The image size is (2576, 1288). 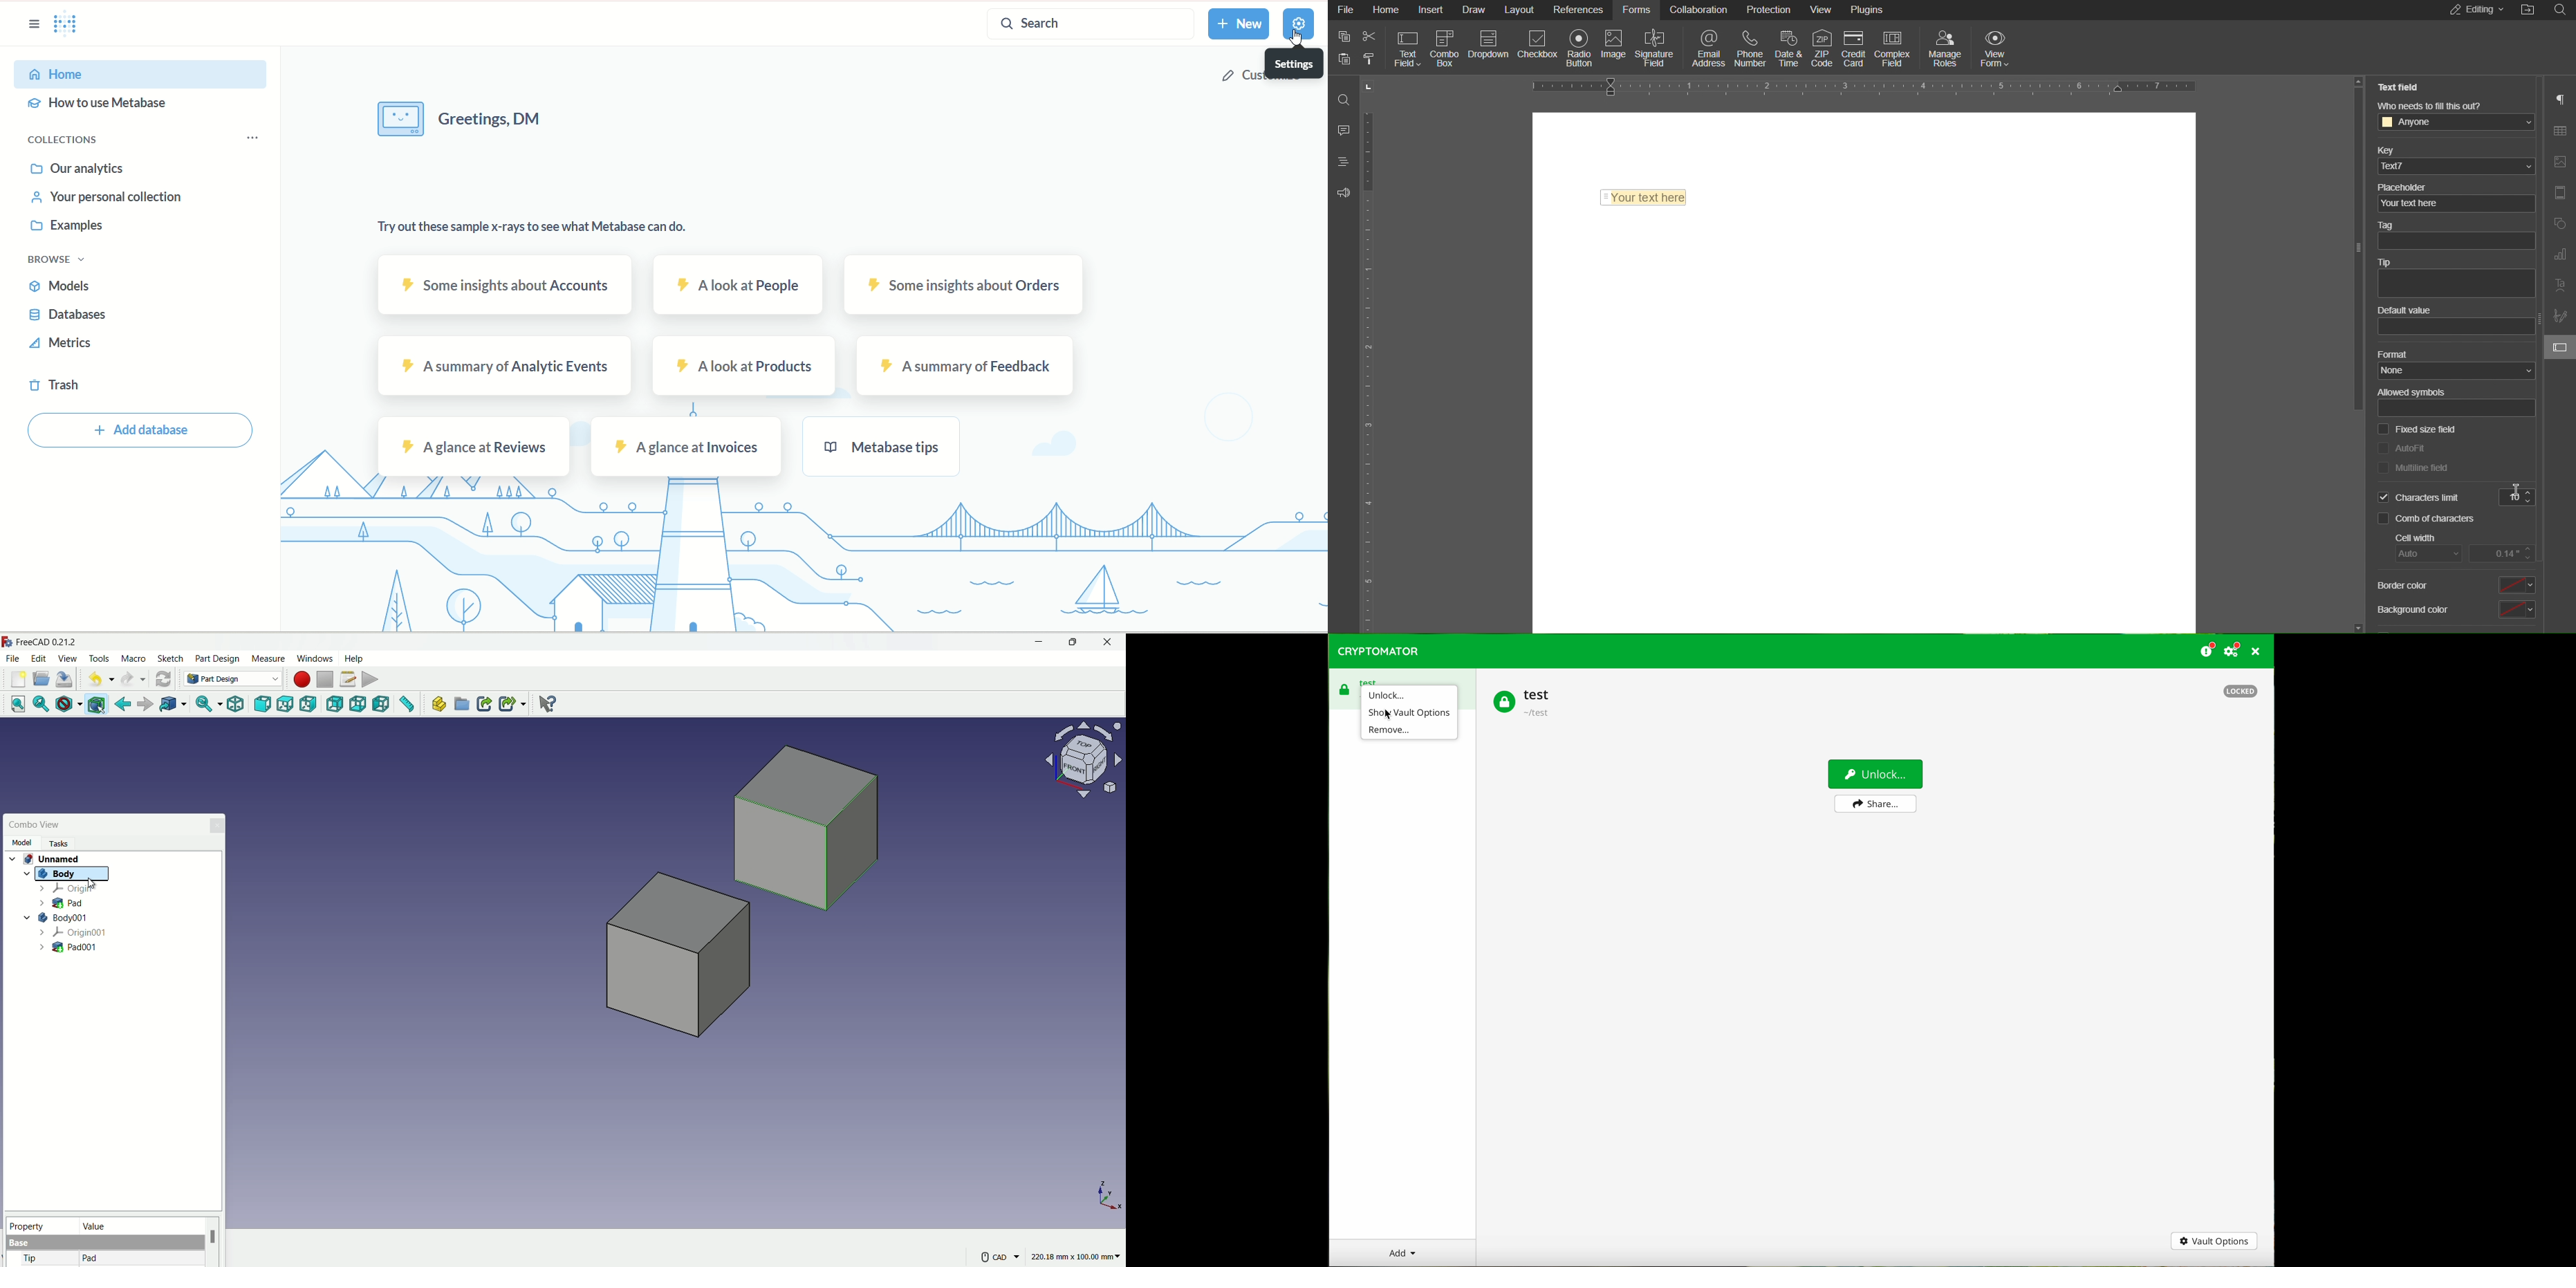 What do you see at coordinates (73, 933) in the screenshot?
I see `origin001` at bounding box center [73, 933].